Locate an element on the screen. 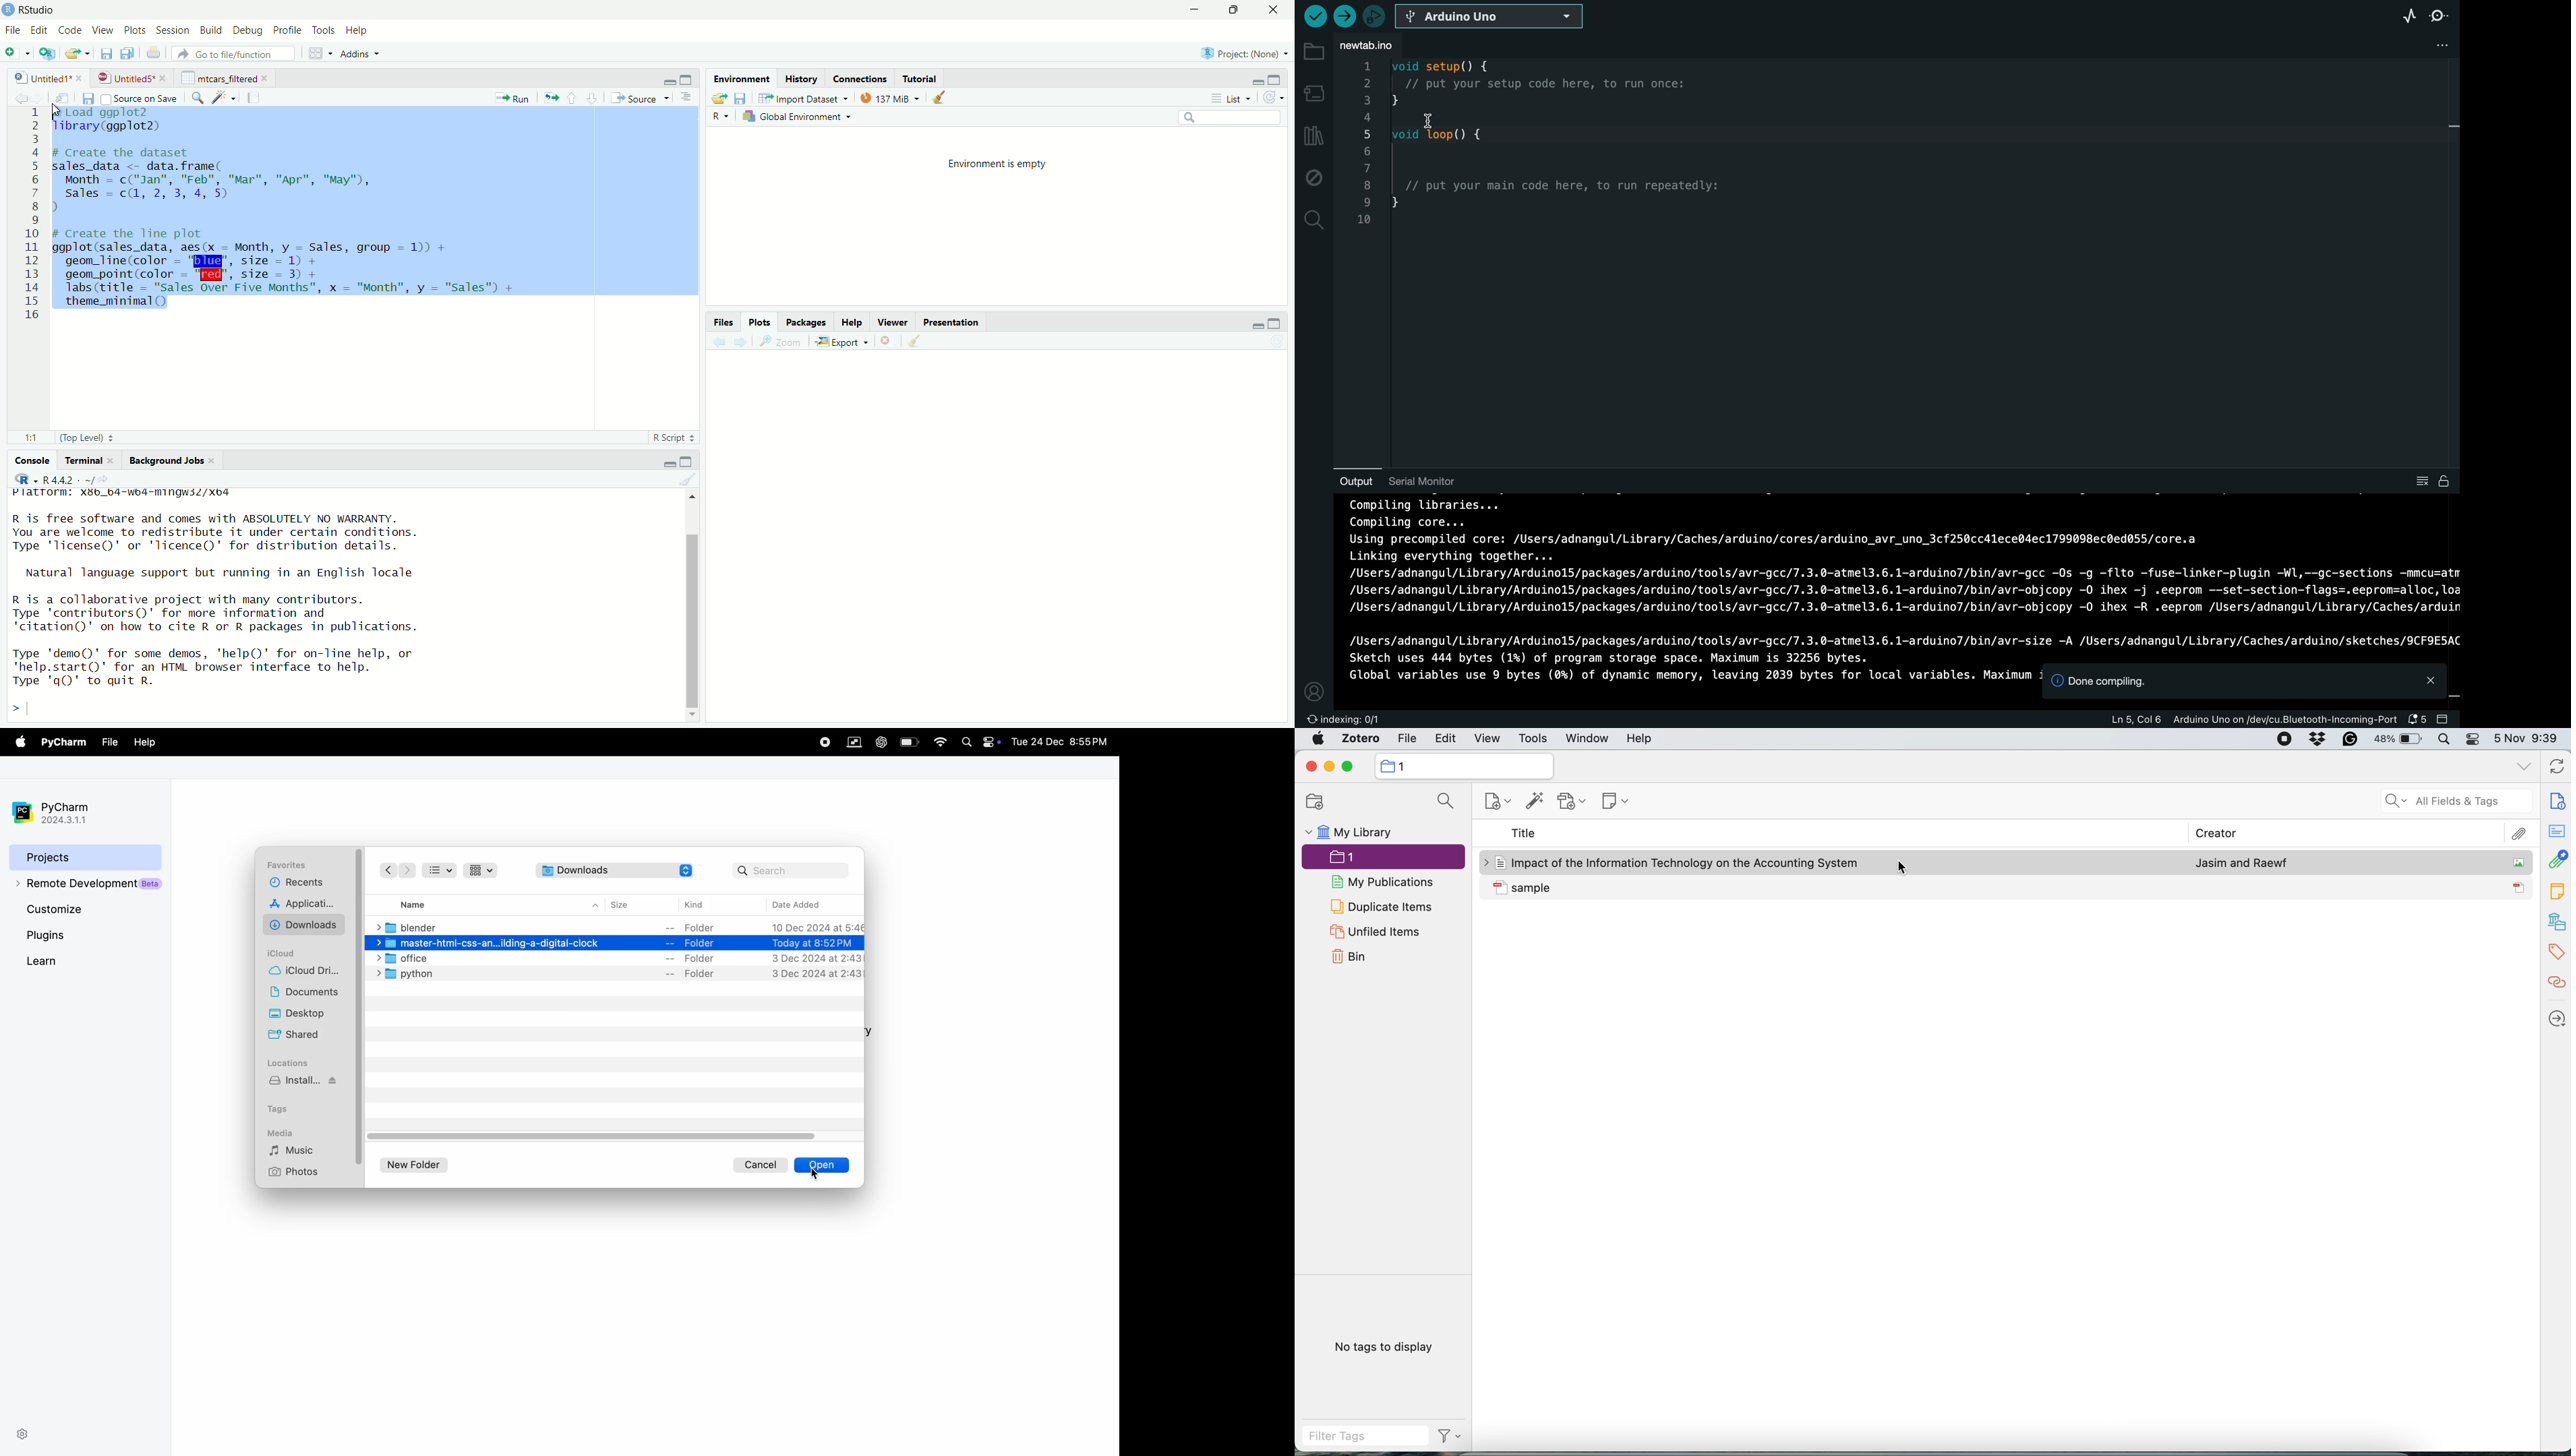 The width and height of the screenshot is (2576, 1456). close is located at coordinates (1311, 768).